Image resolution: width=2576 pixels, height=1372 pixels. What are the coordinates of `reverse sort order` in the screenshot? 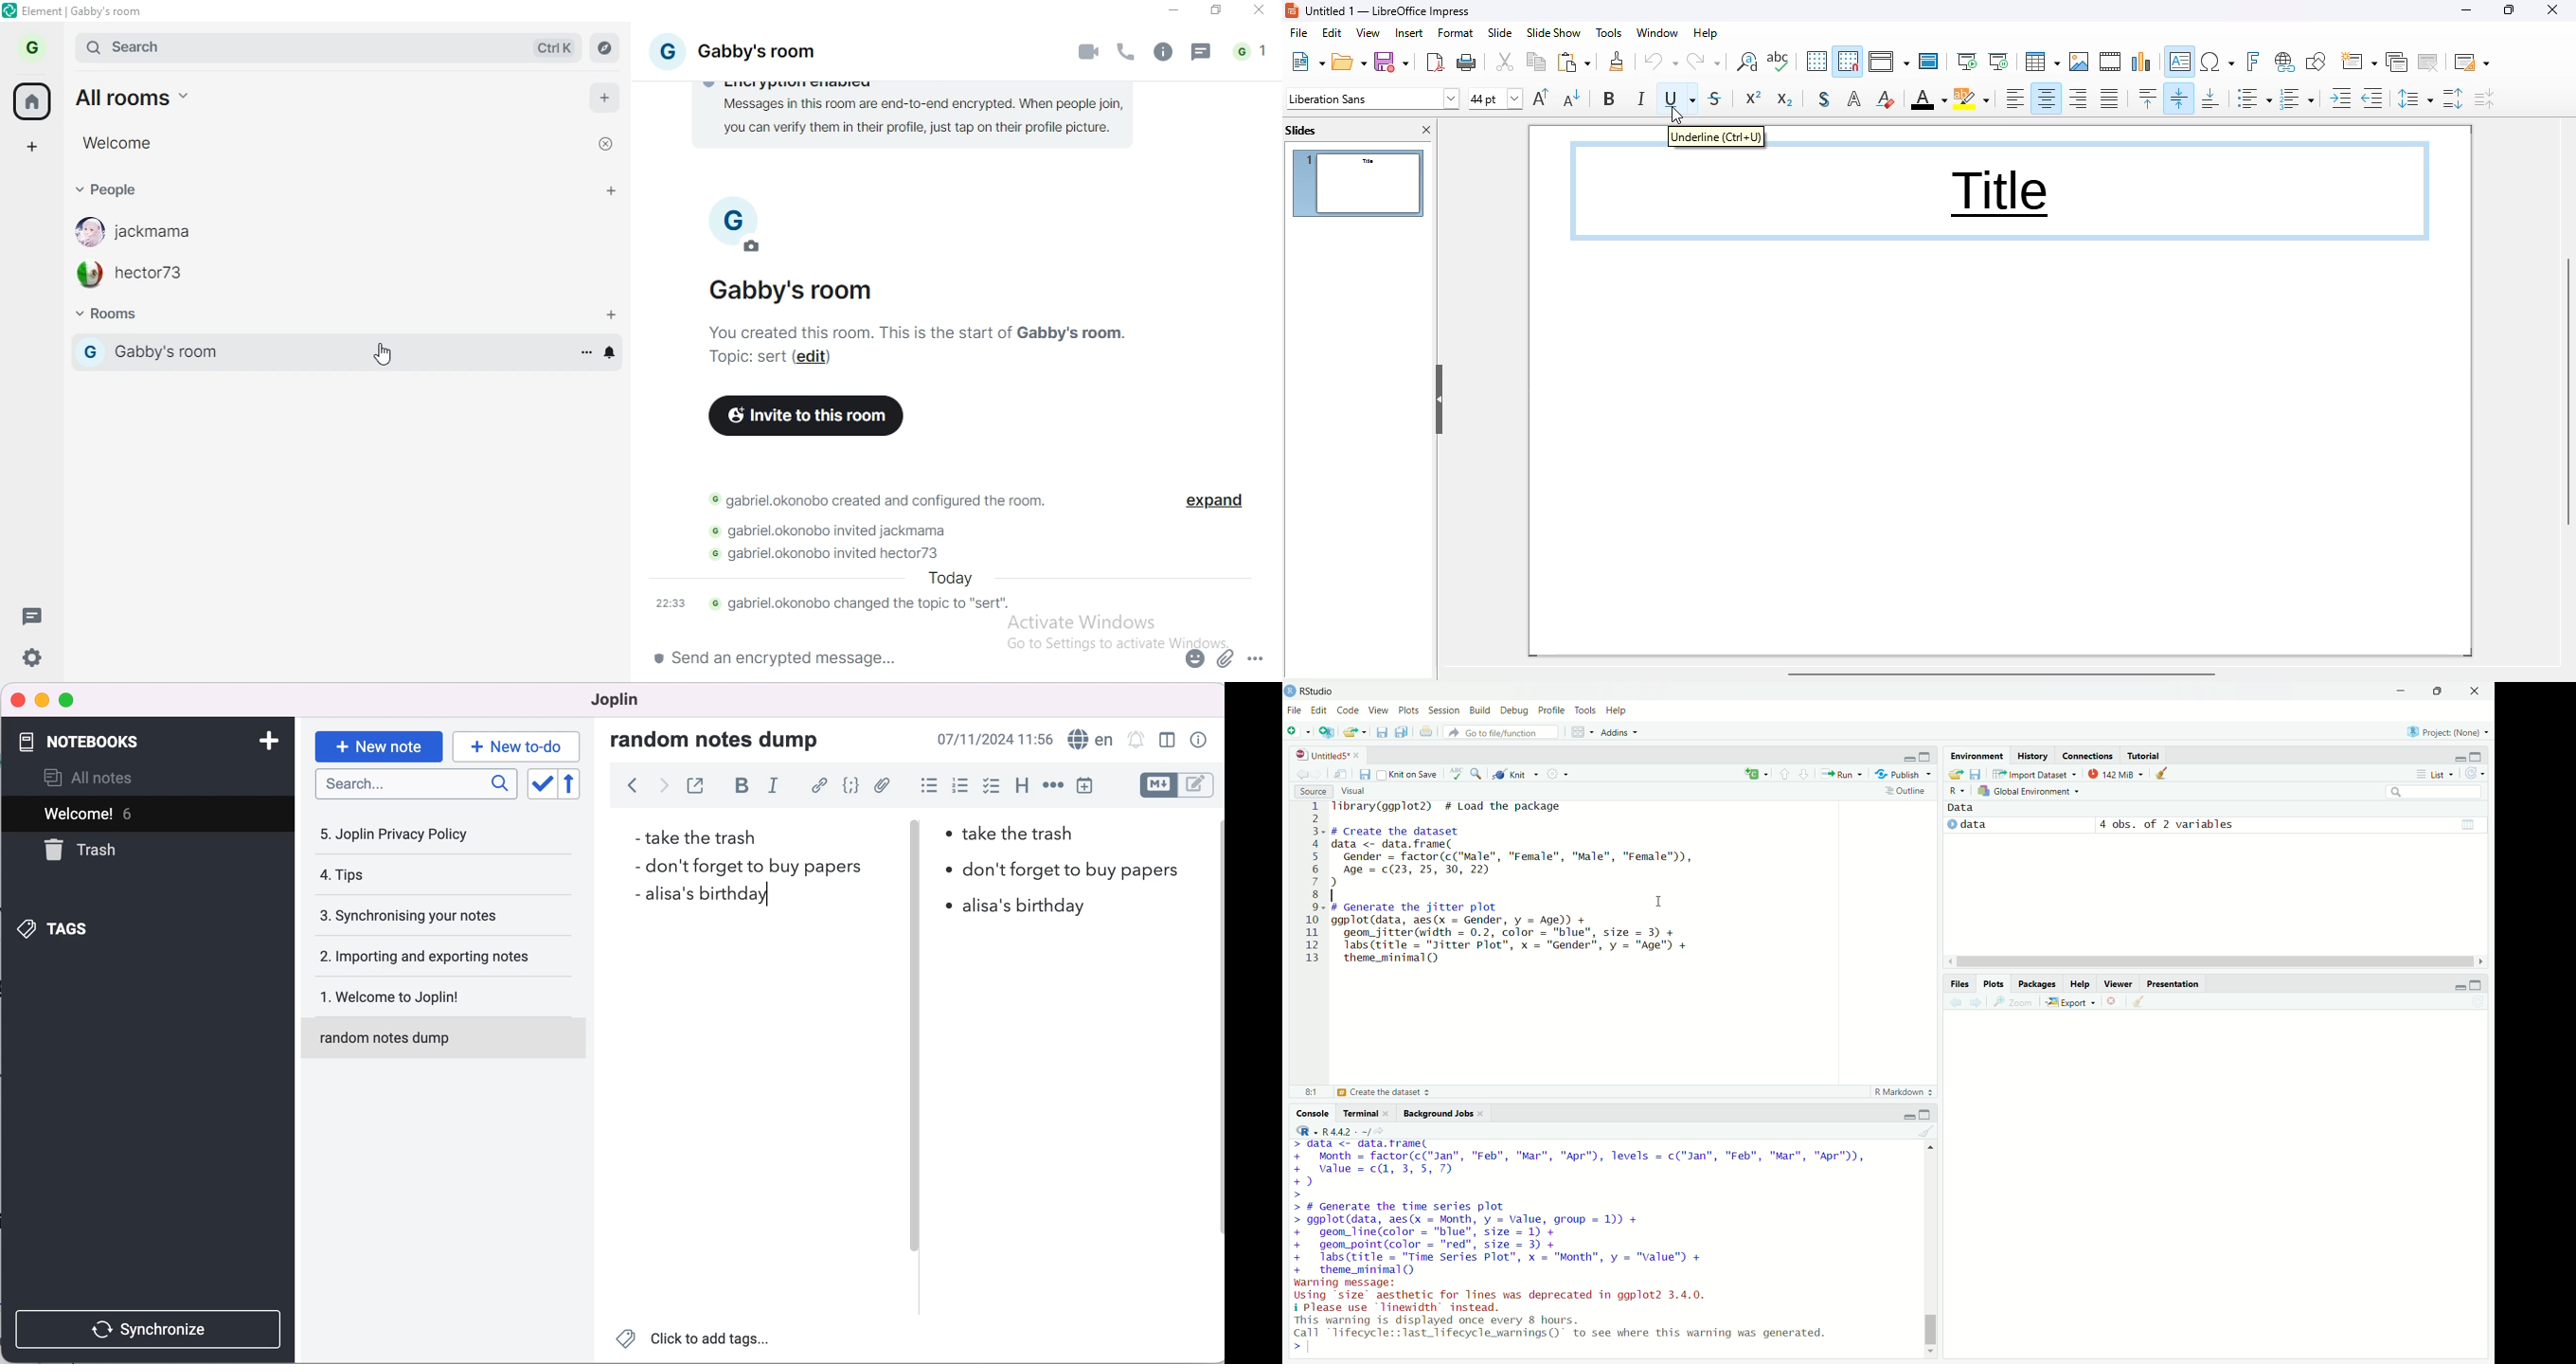 It's located at (579, 784).